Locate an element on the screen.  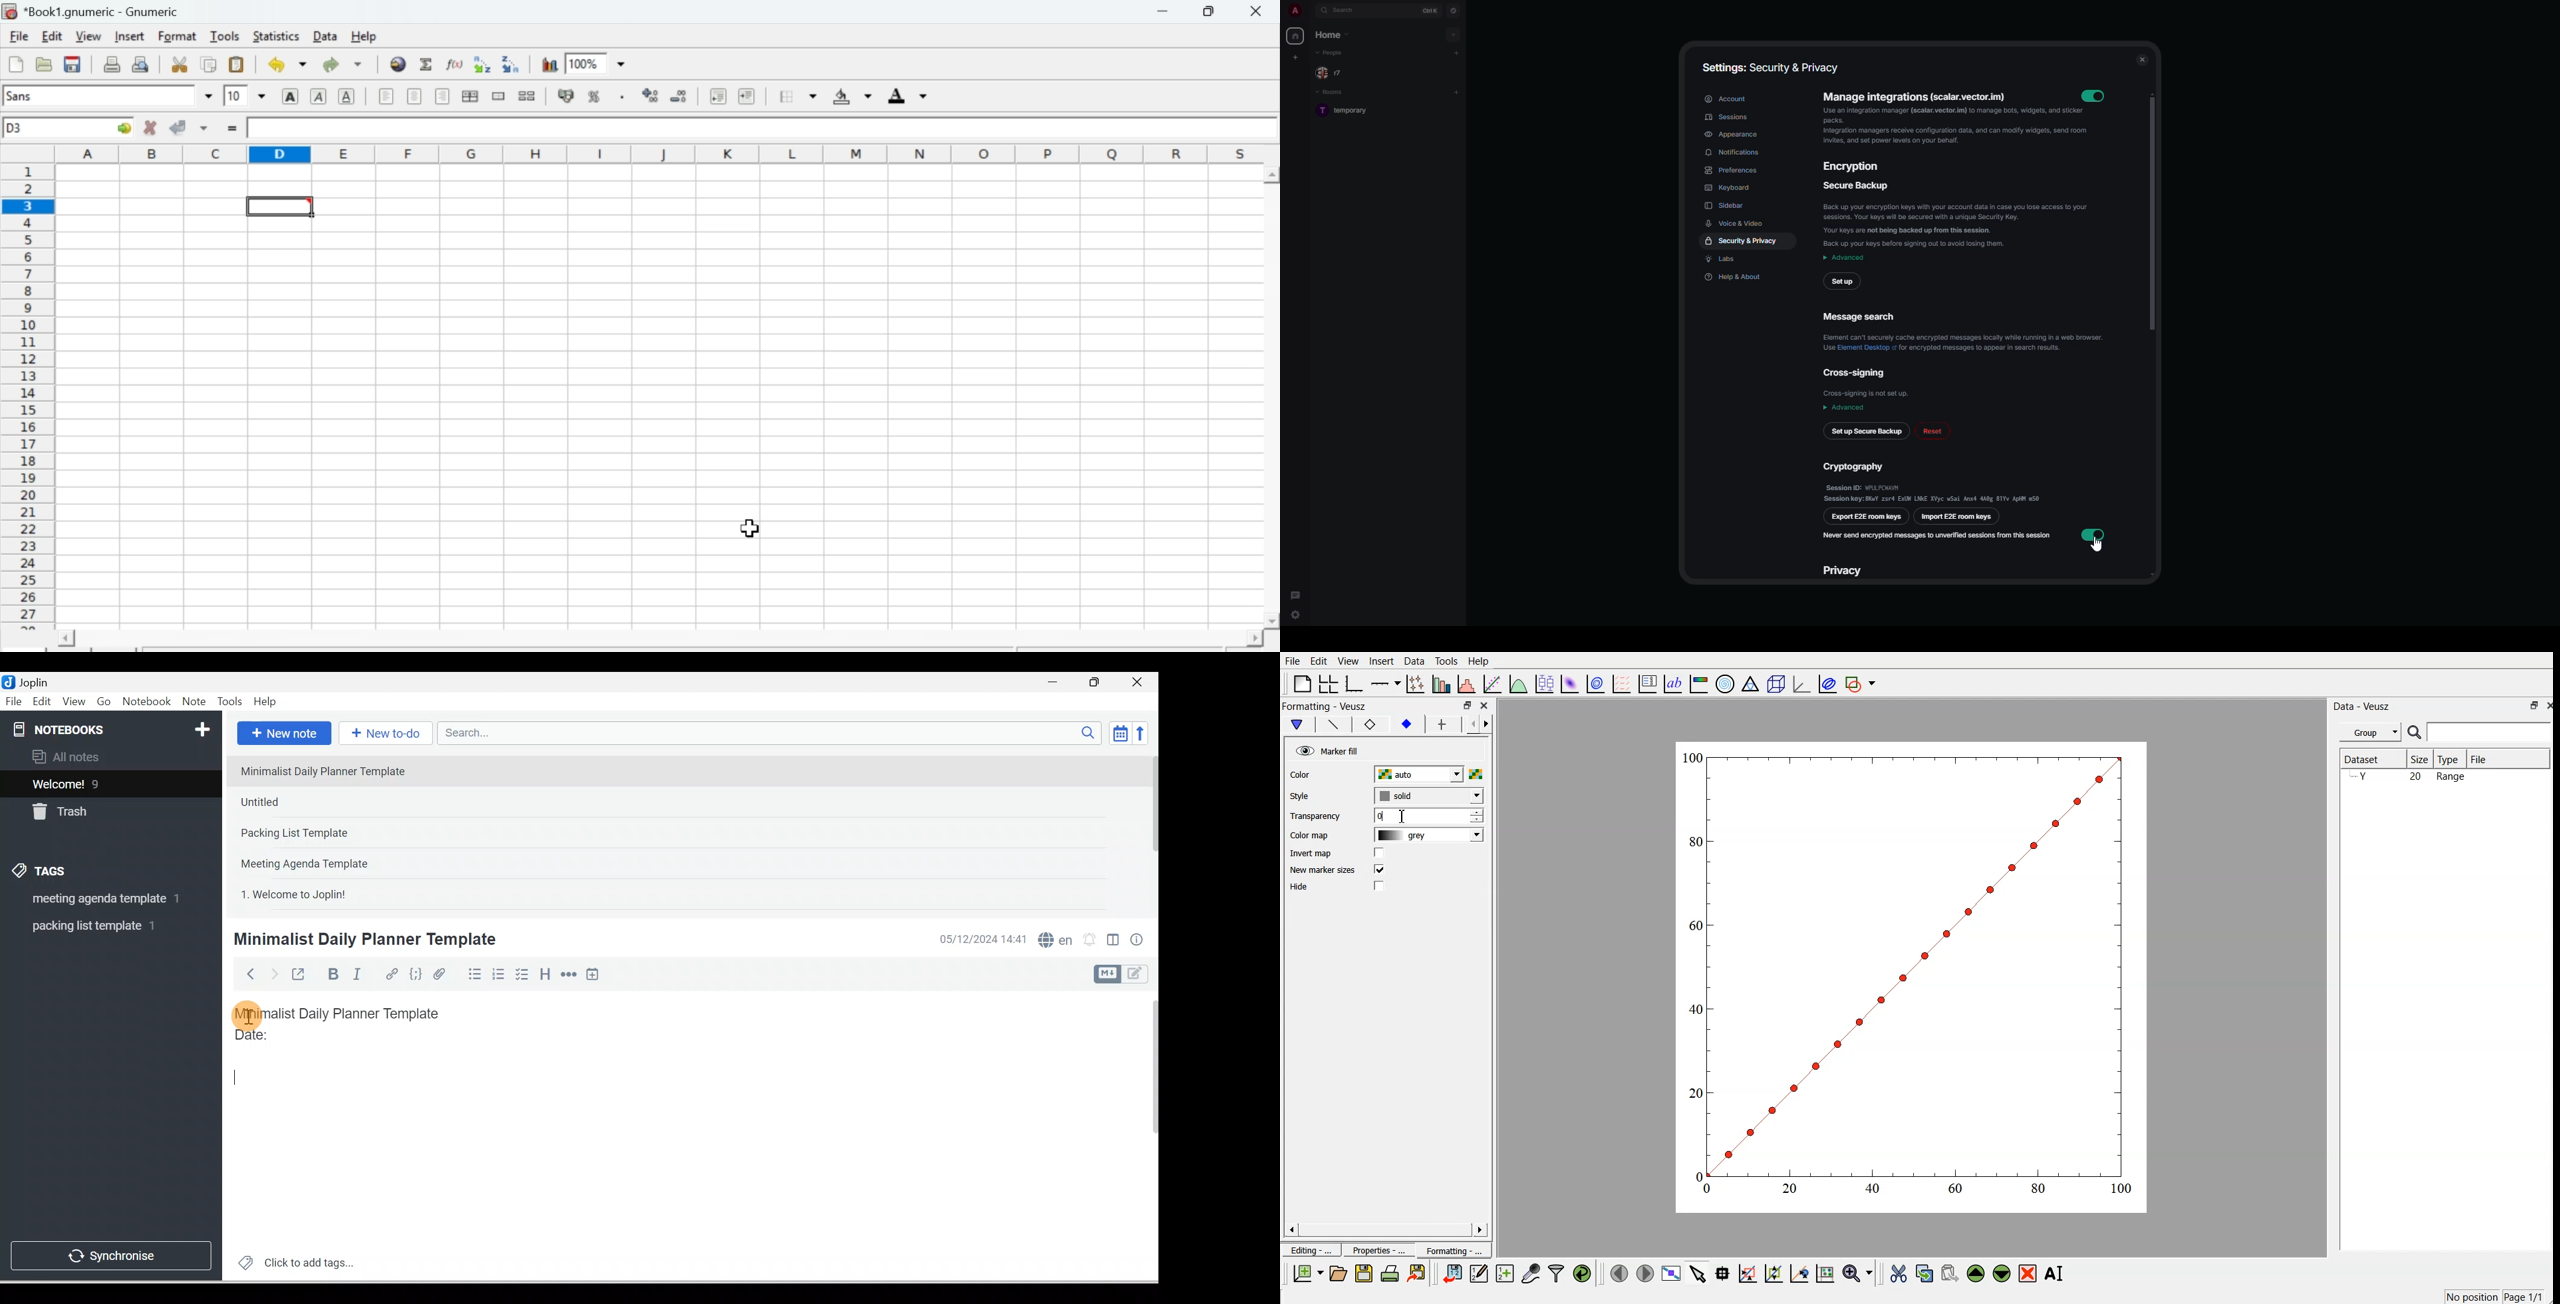
import e2e room keys is located at coordinates (1959, 517).